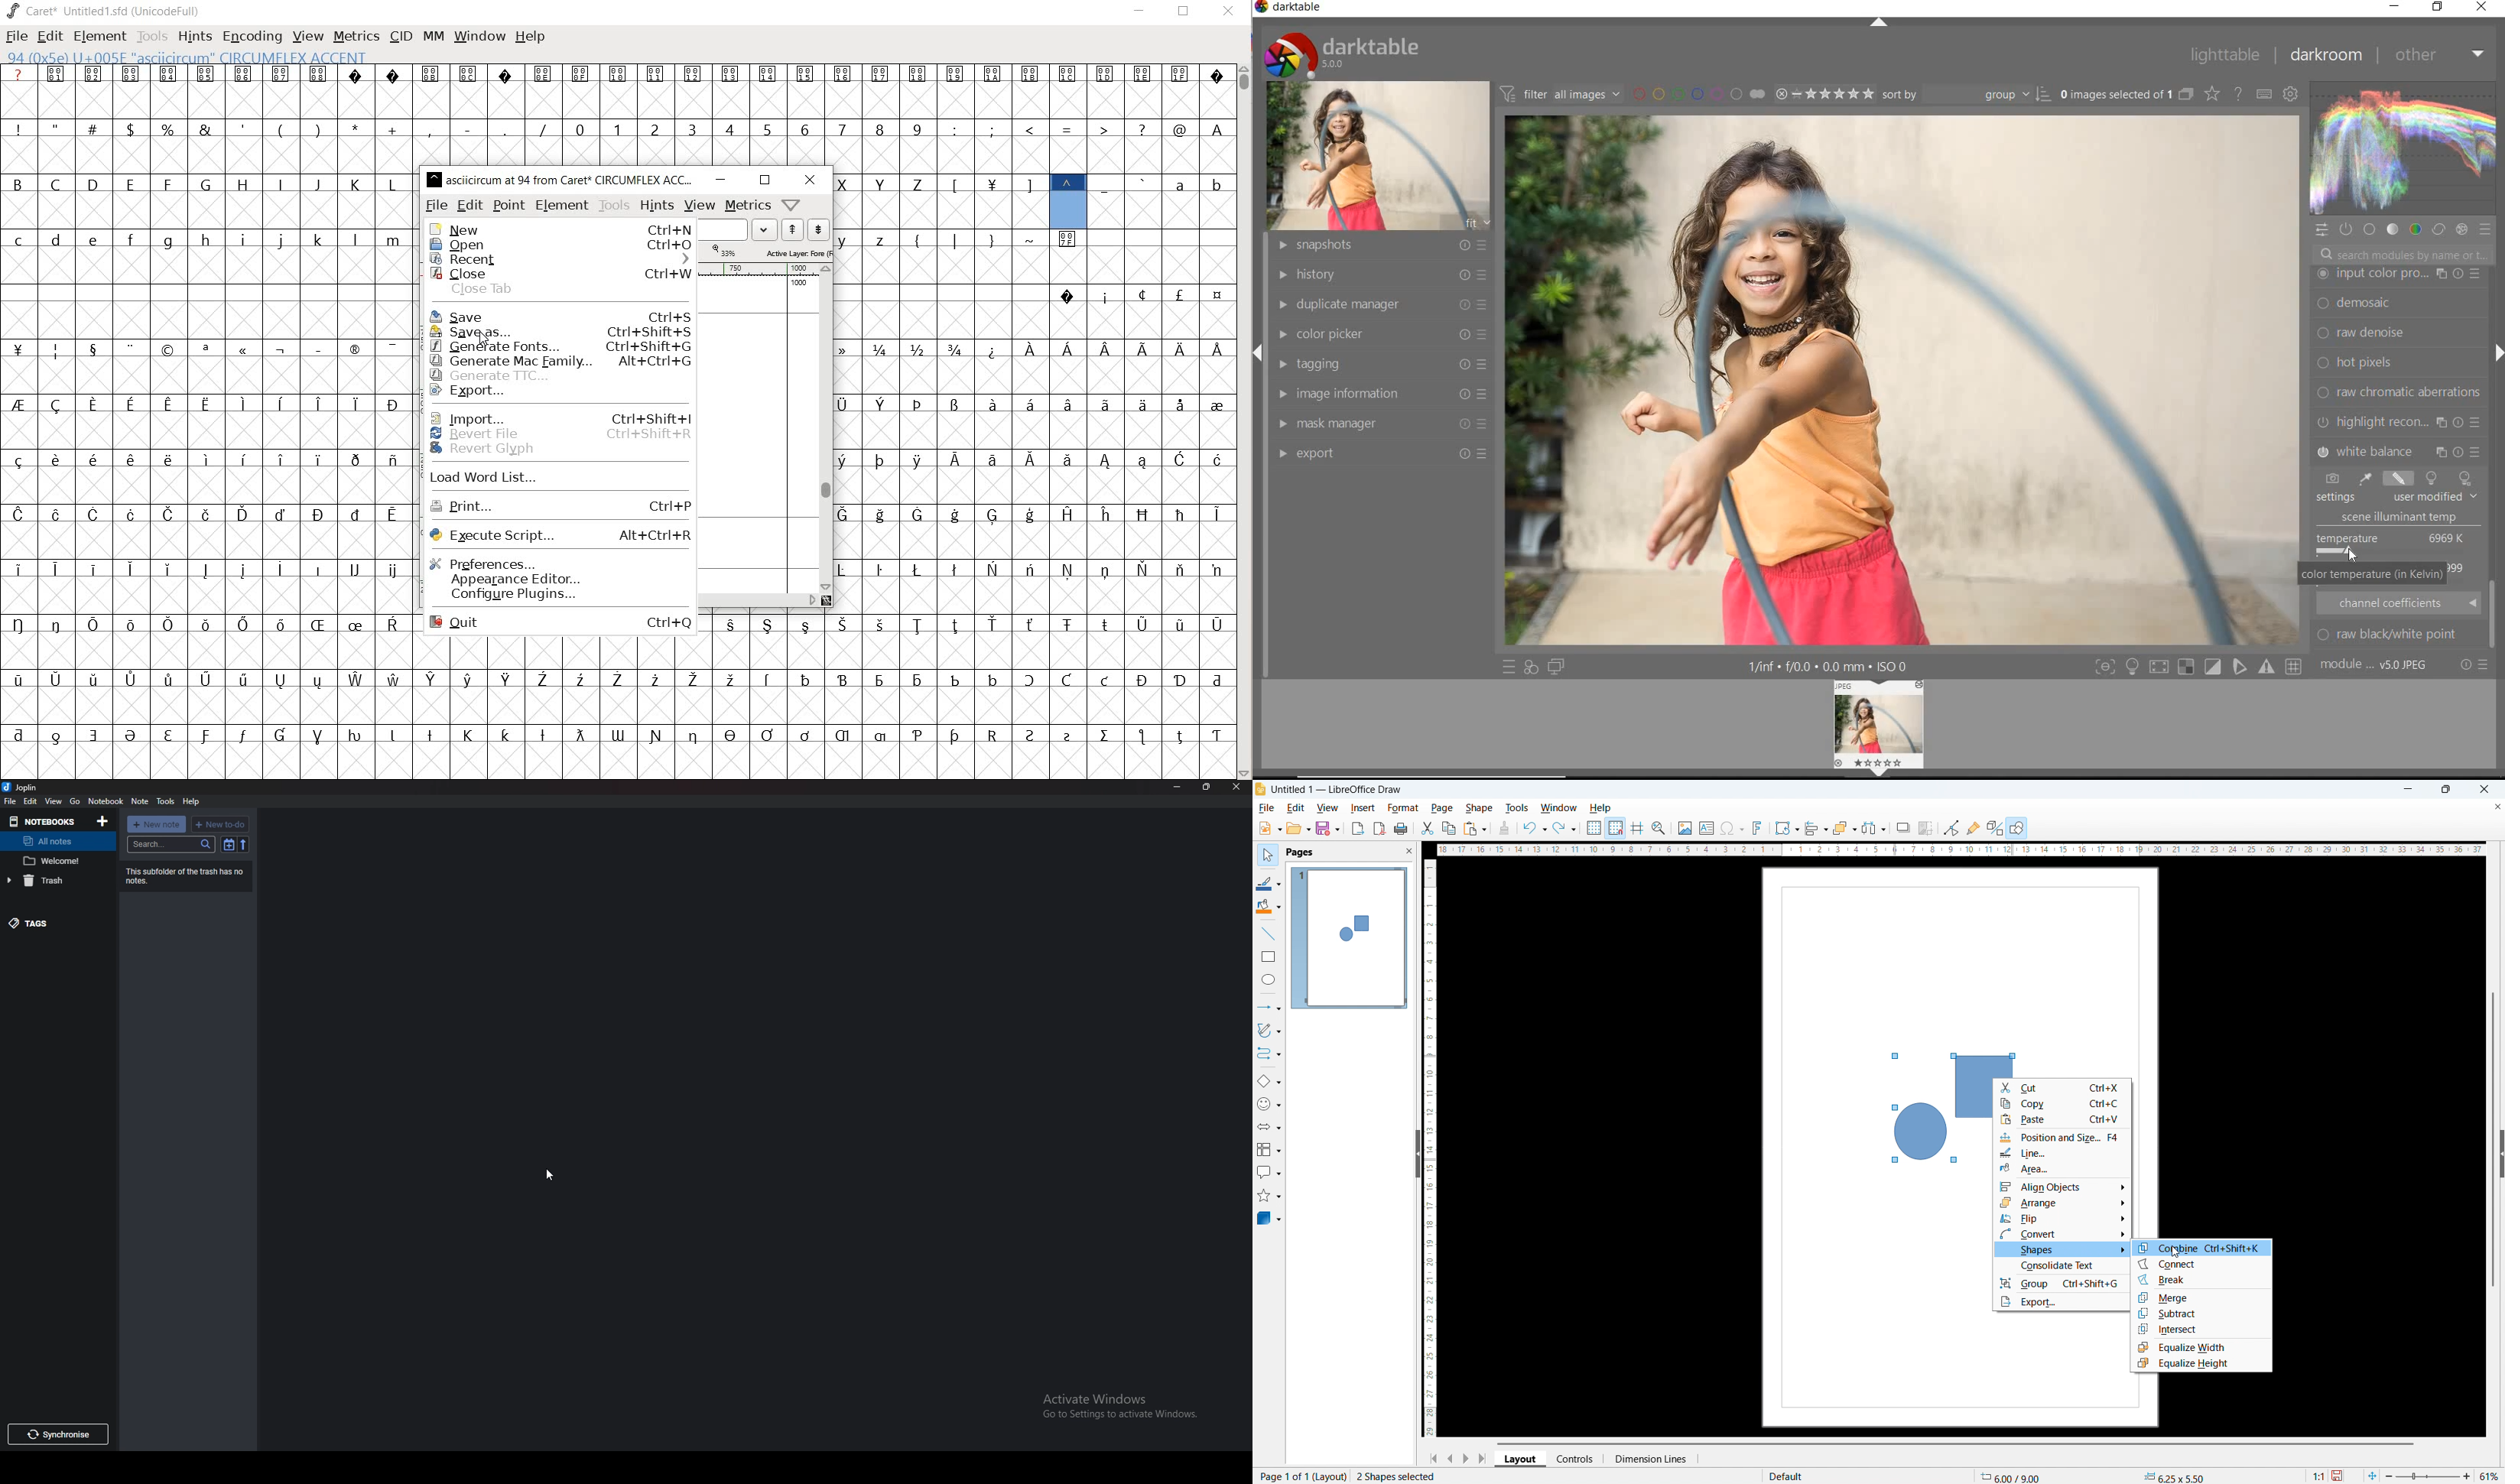 The width and height of the screenshot is (2520, 1484). Describe the element at coordinates (2131, 667) in the screenshot. I see `sign ` at that location.